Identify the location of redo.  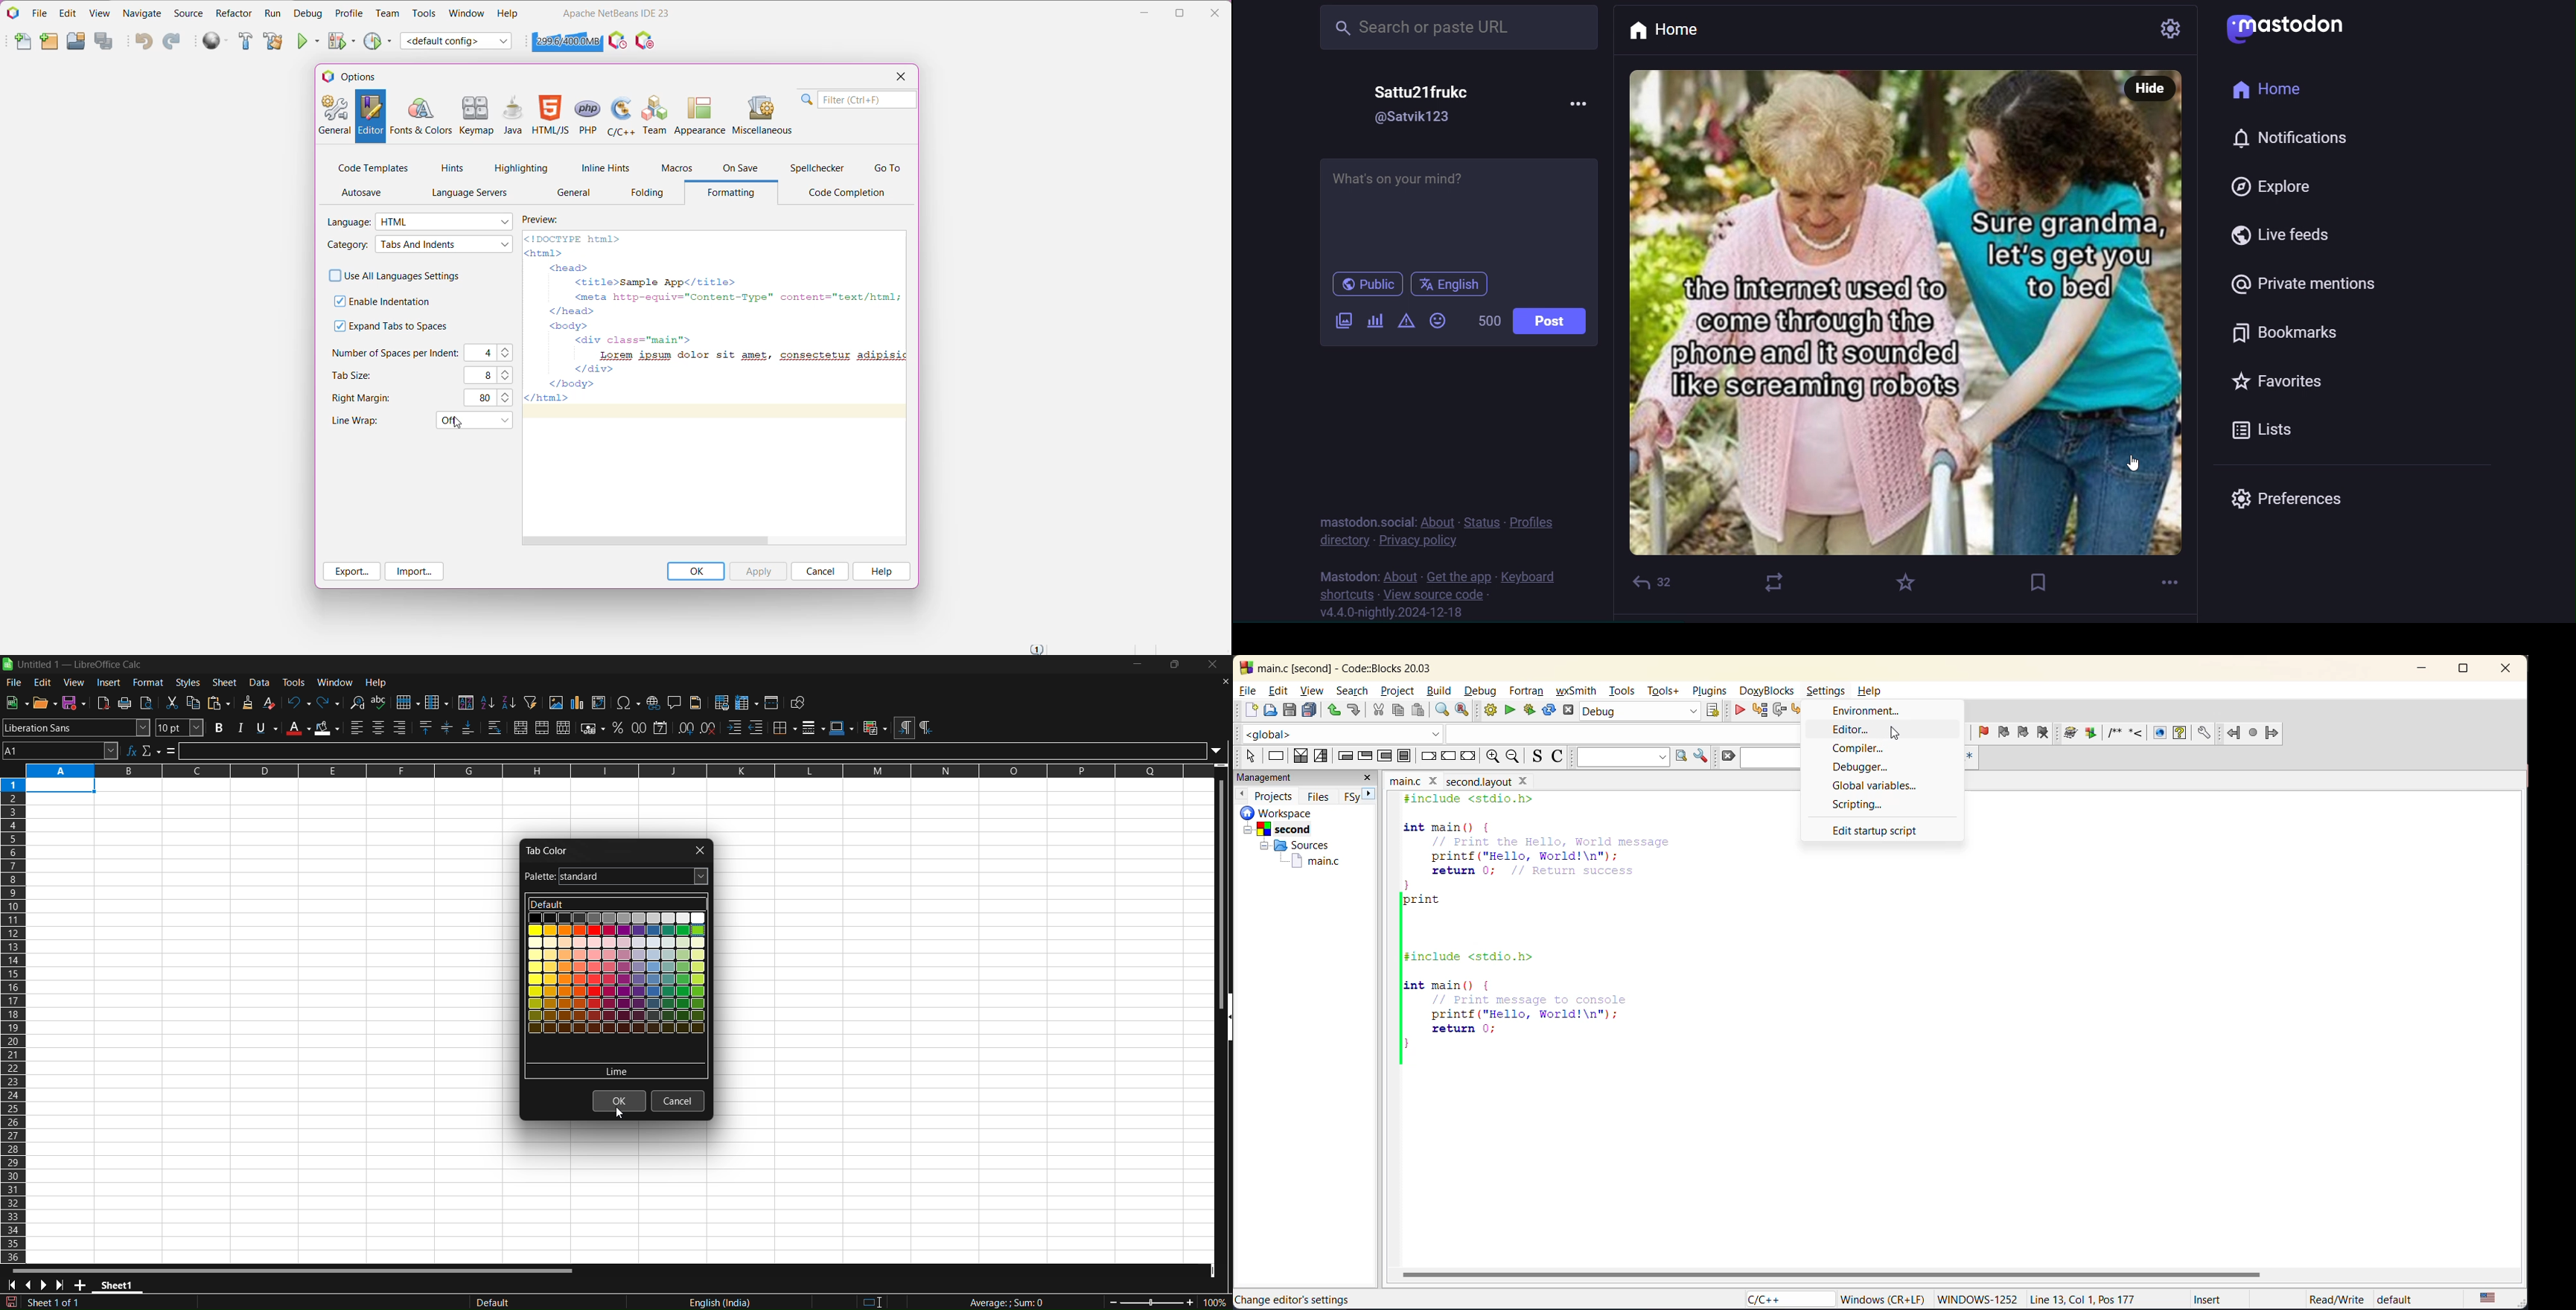
(330, 702).